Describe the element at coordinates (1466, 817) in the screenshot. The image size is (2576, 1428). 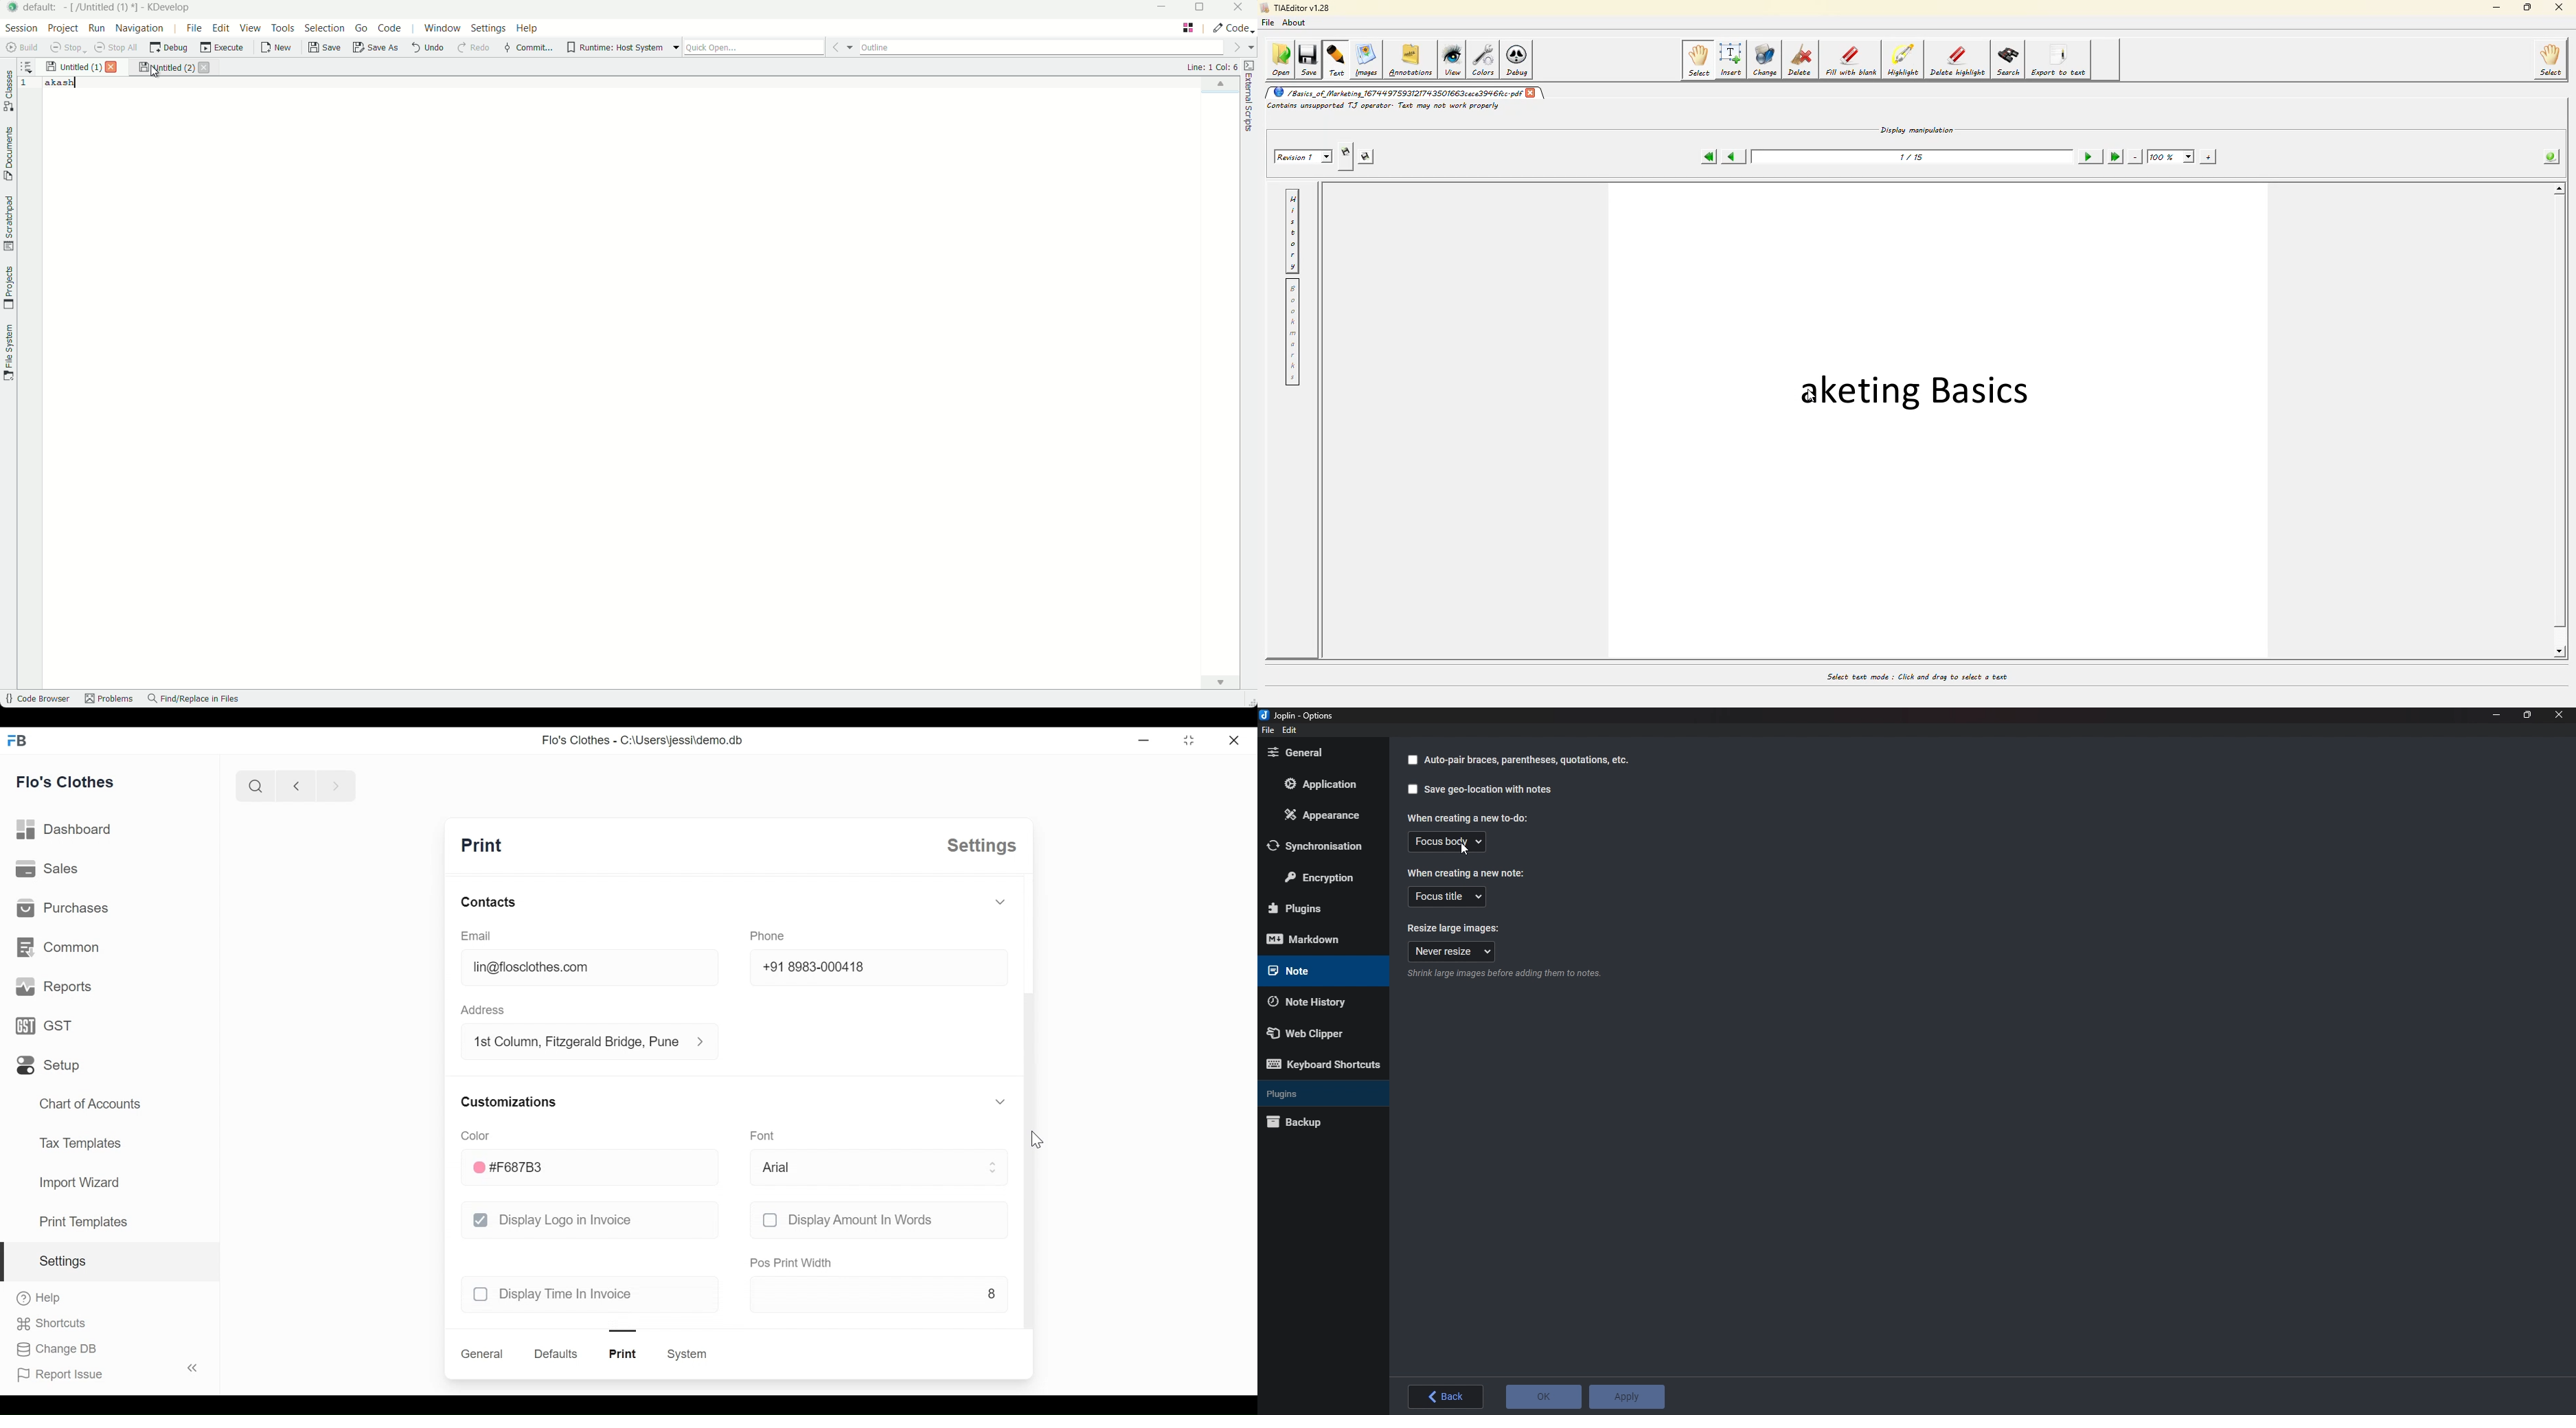
I see `When creating a new to do` at that location.